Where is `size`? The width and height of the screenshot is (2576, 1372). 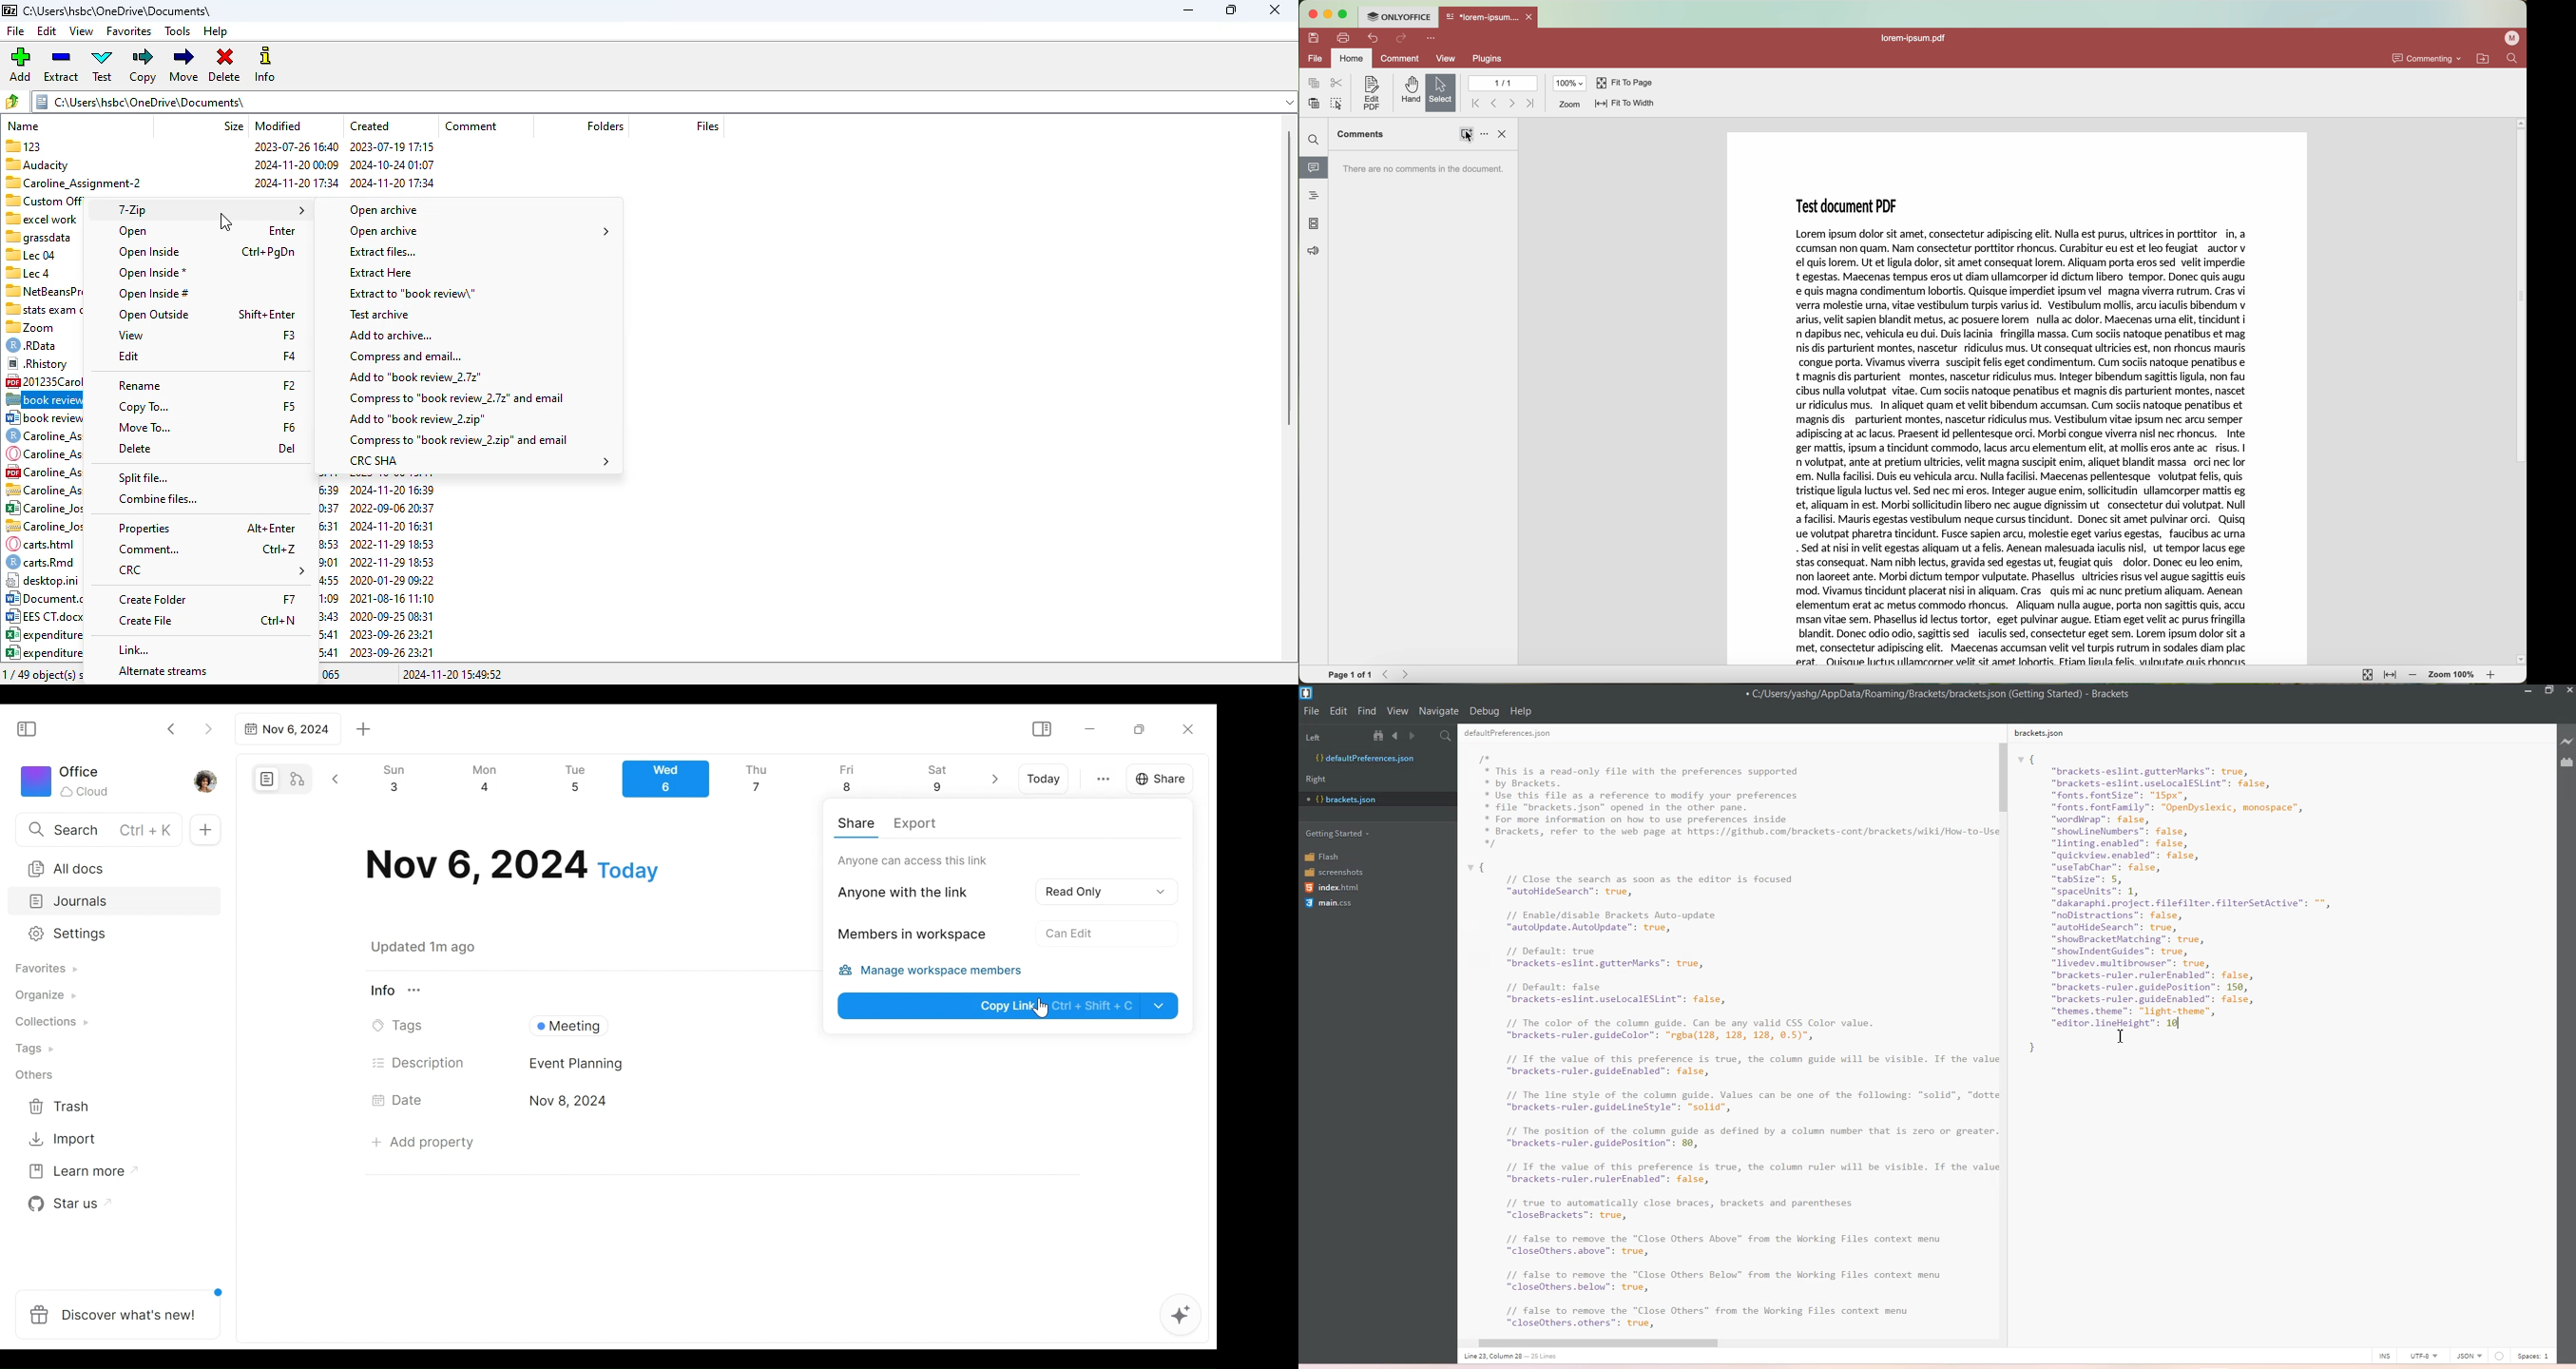 size is located at coordinates (233, 125).